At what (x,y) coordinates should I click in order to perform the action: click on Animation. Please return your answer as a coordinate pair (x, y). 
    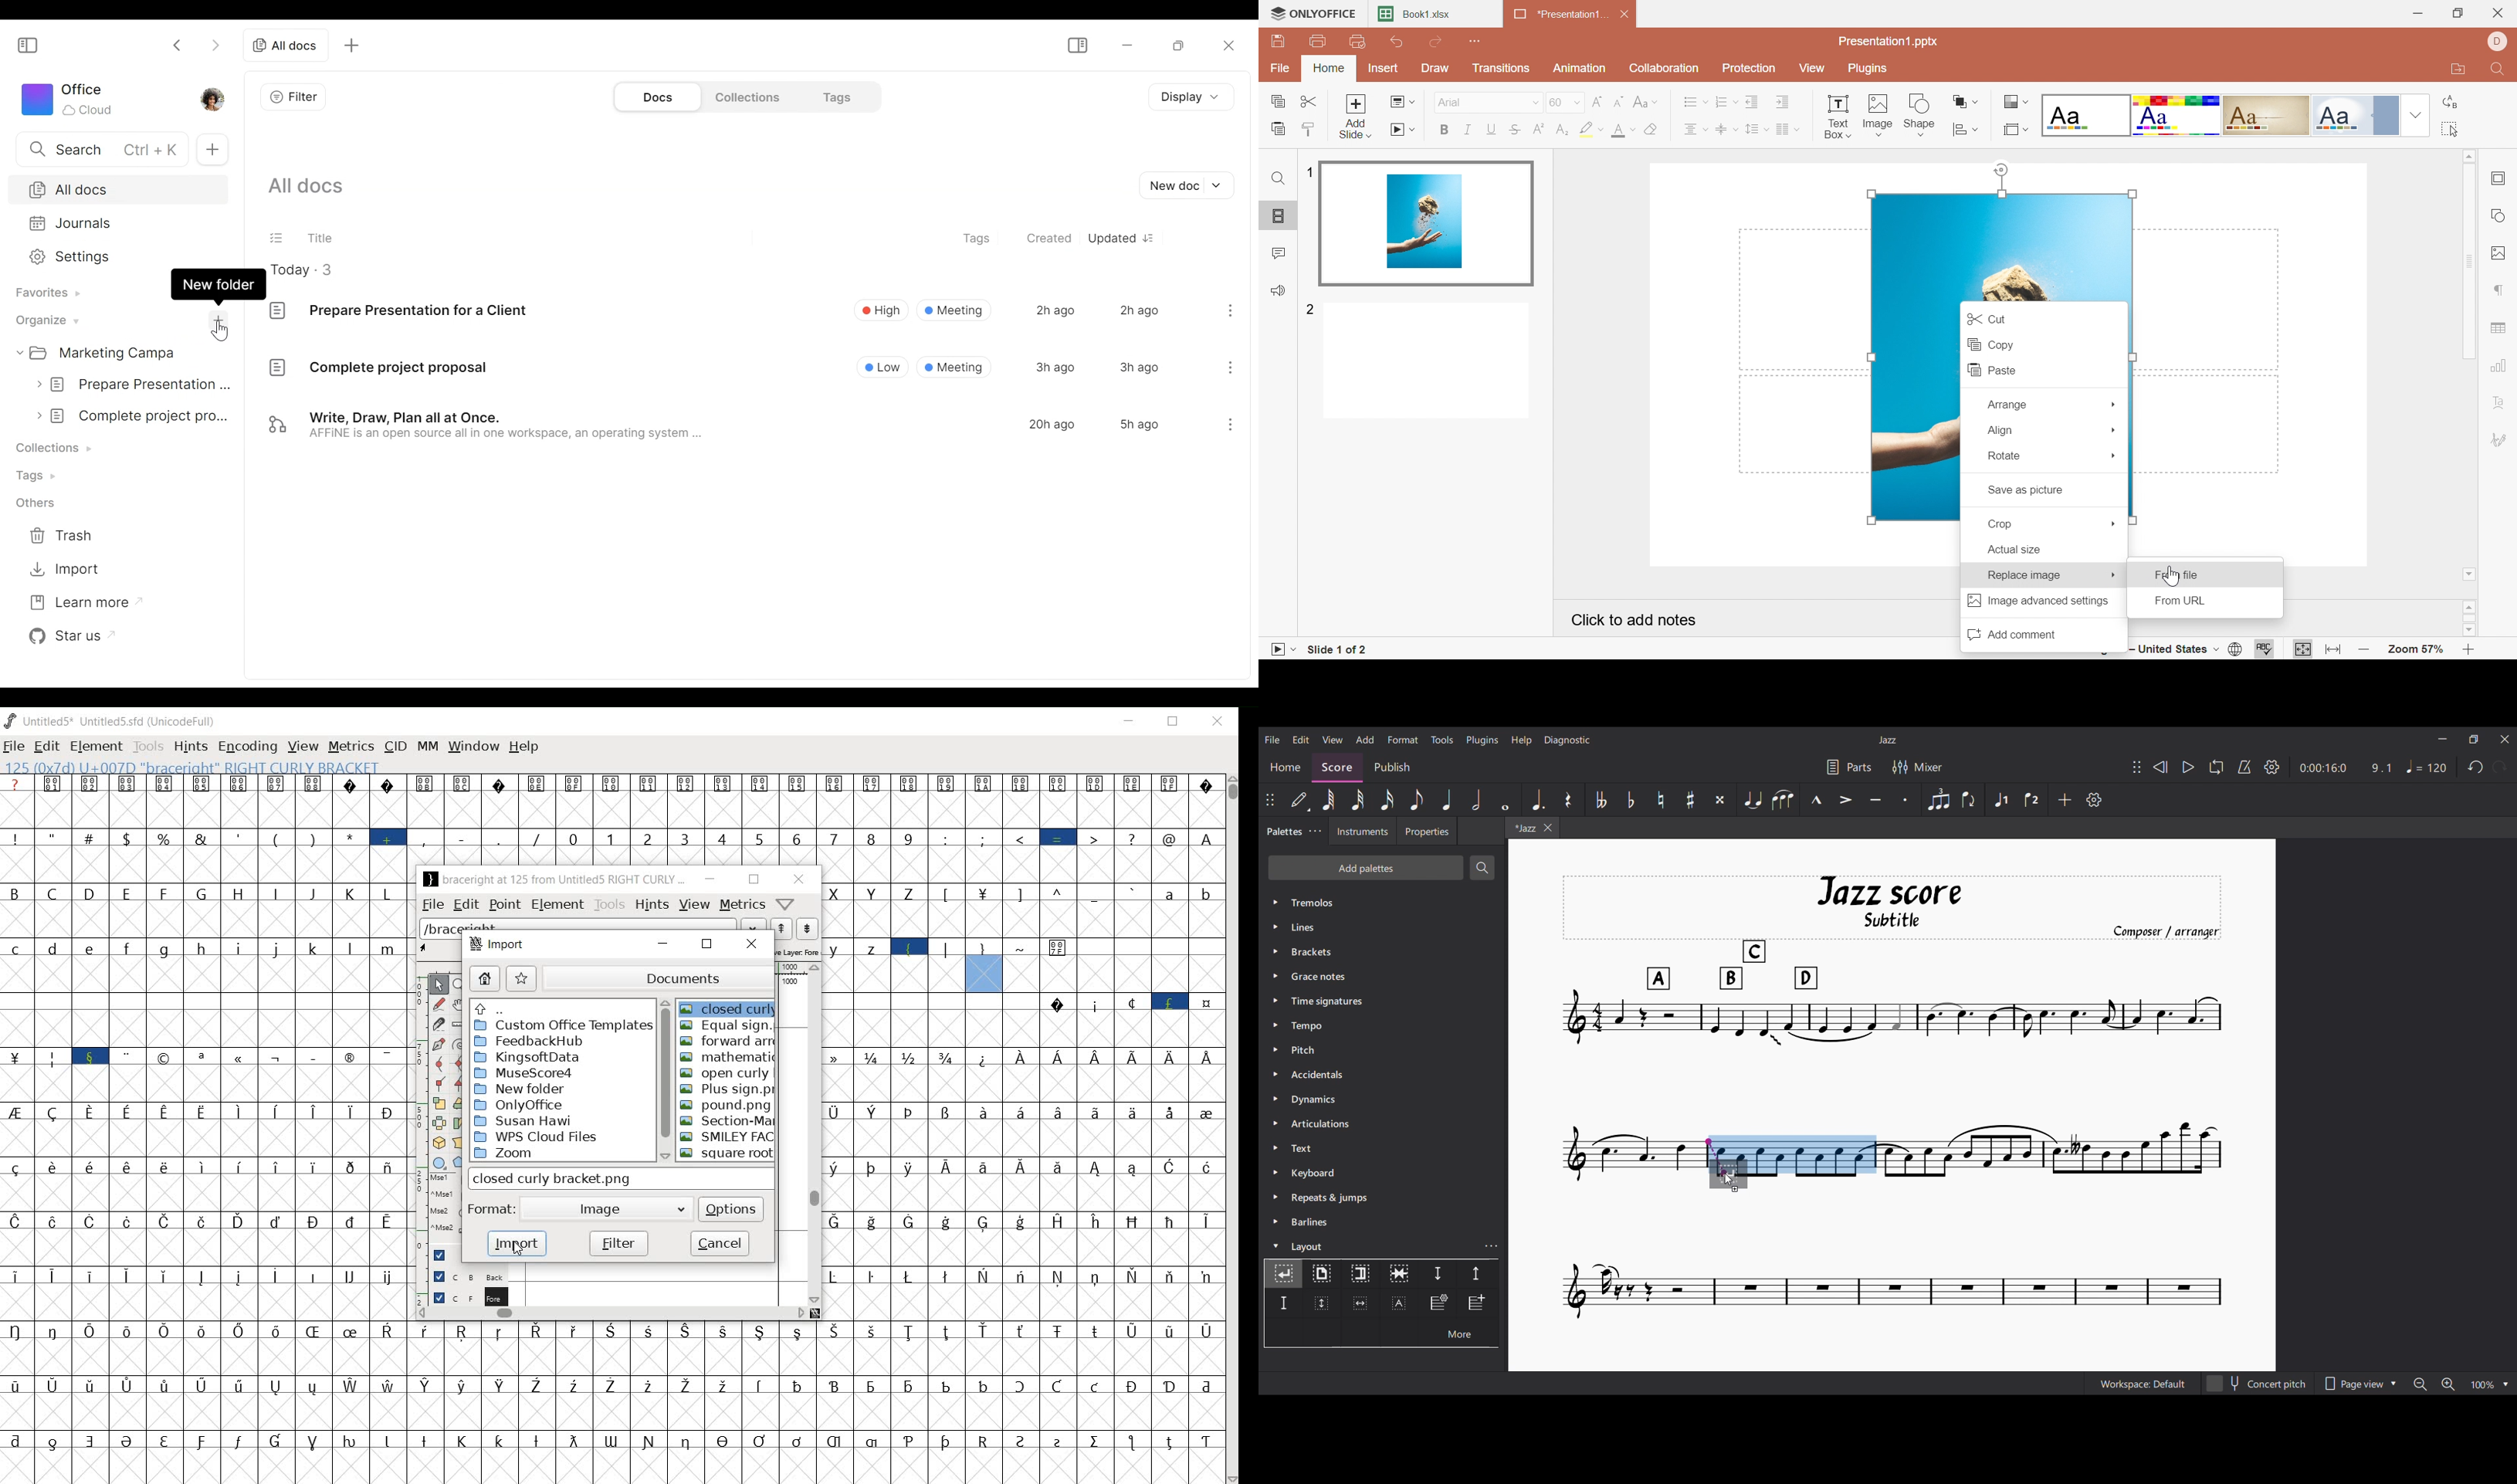
    Looking at the image, I should click on (1580, 68).